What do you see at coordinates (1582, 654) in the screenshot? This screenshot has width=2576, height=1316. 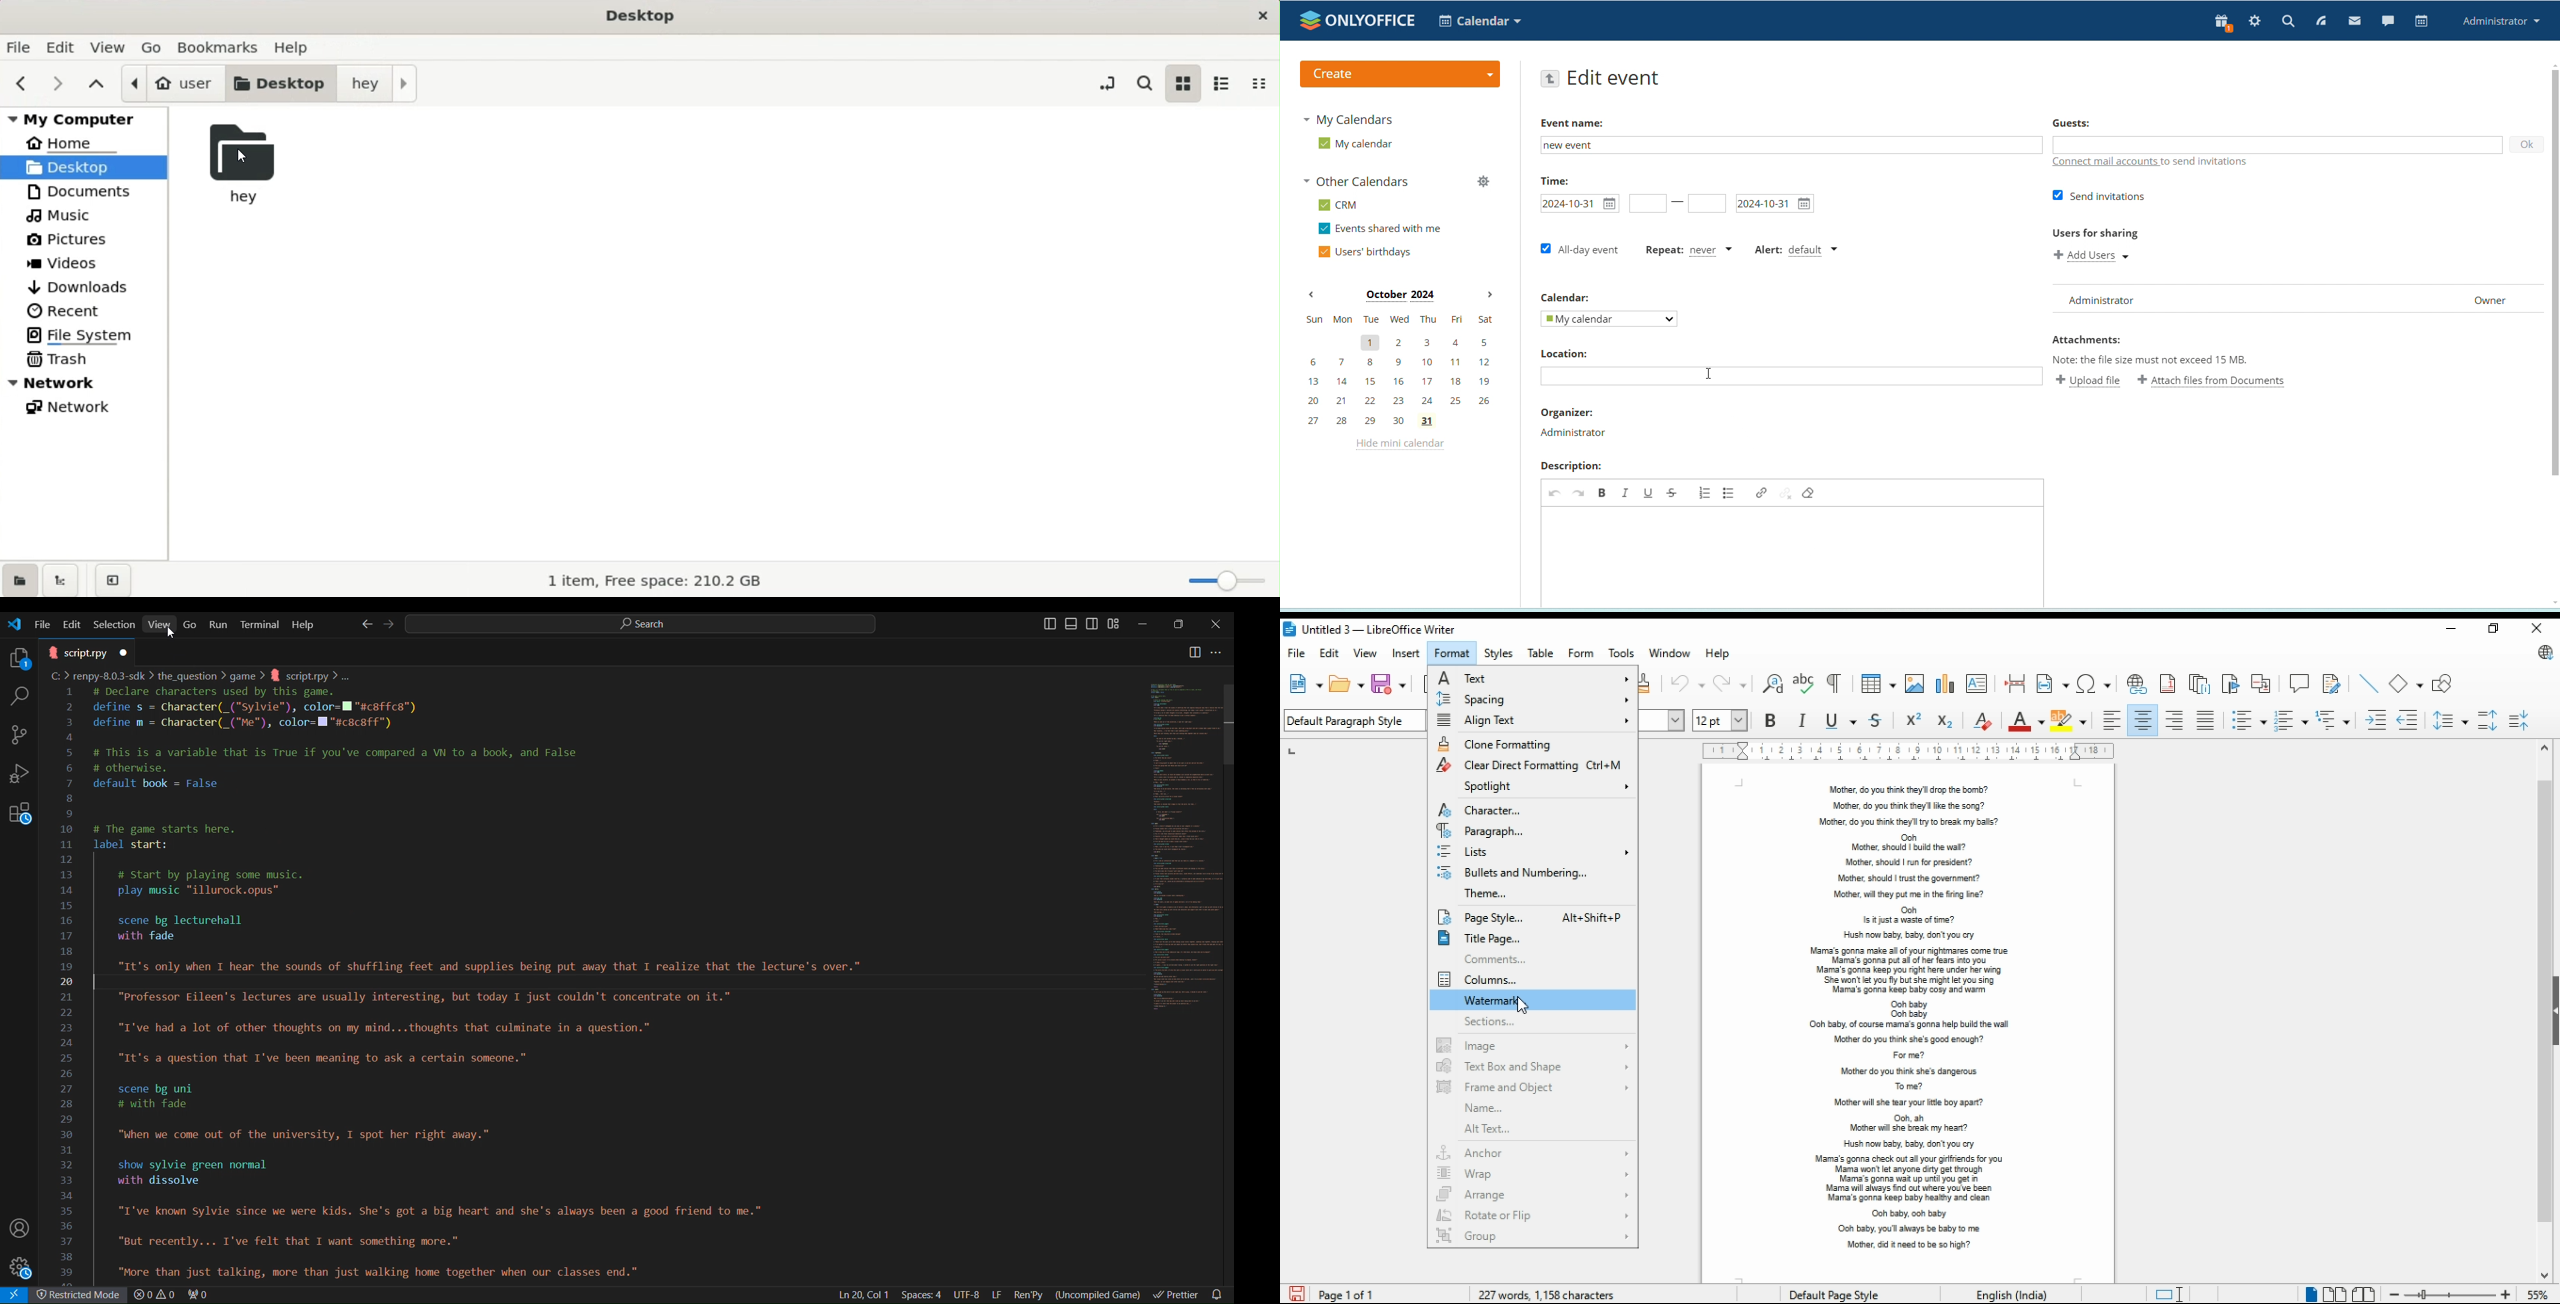 I see `form` at bounding box center [1582, 654].